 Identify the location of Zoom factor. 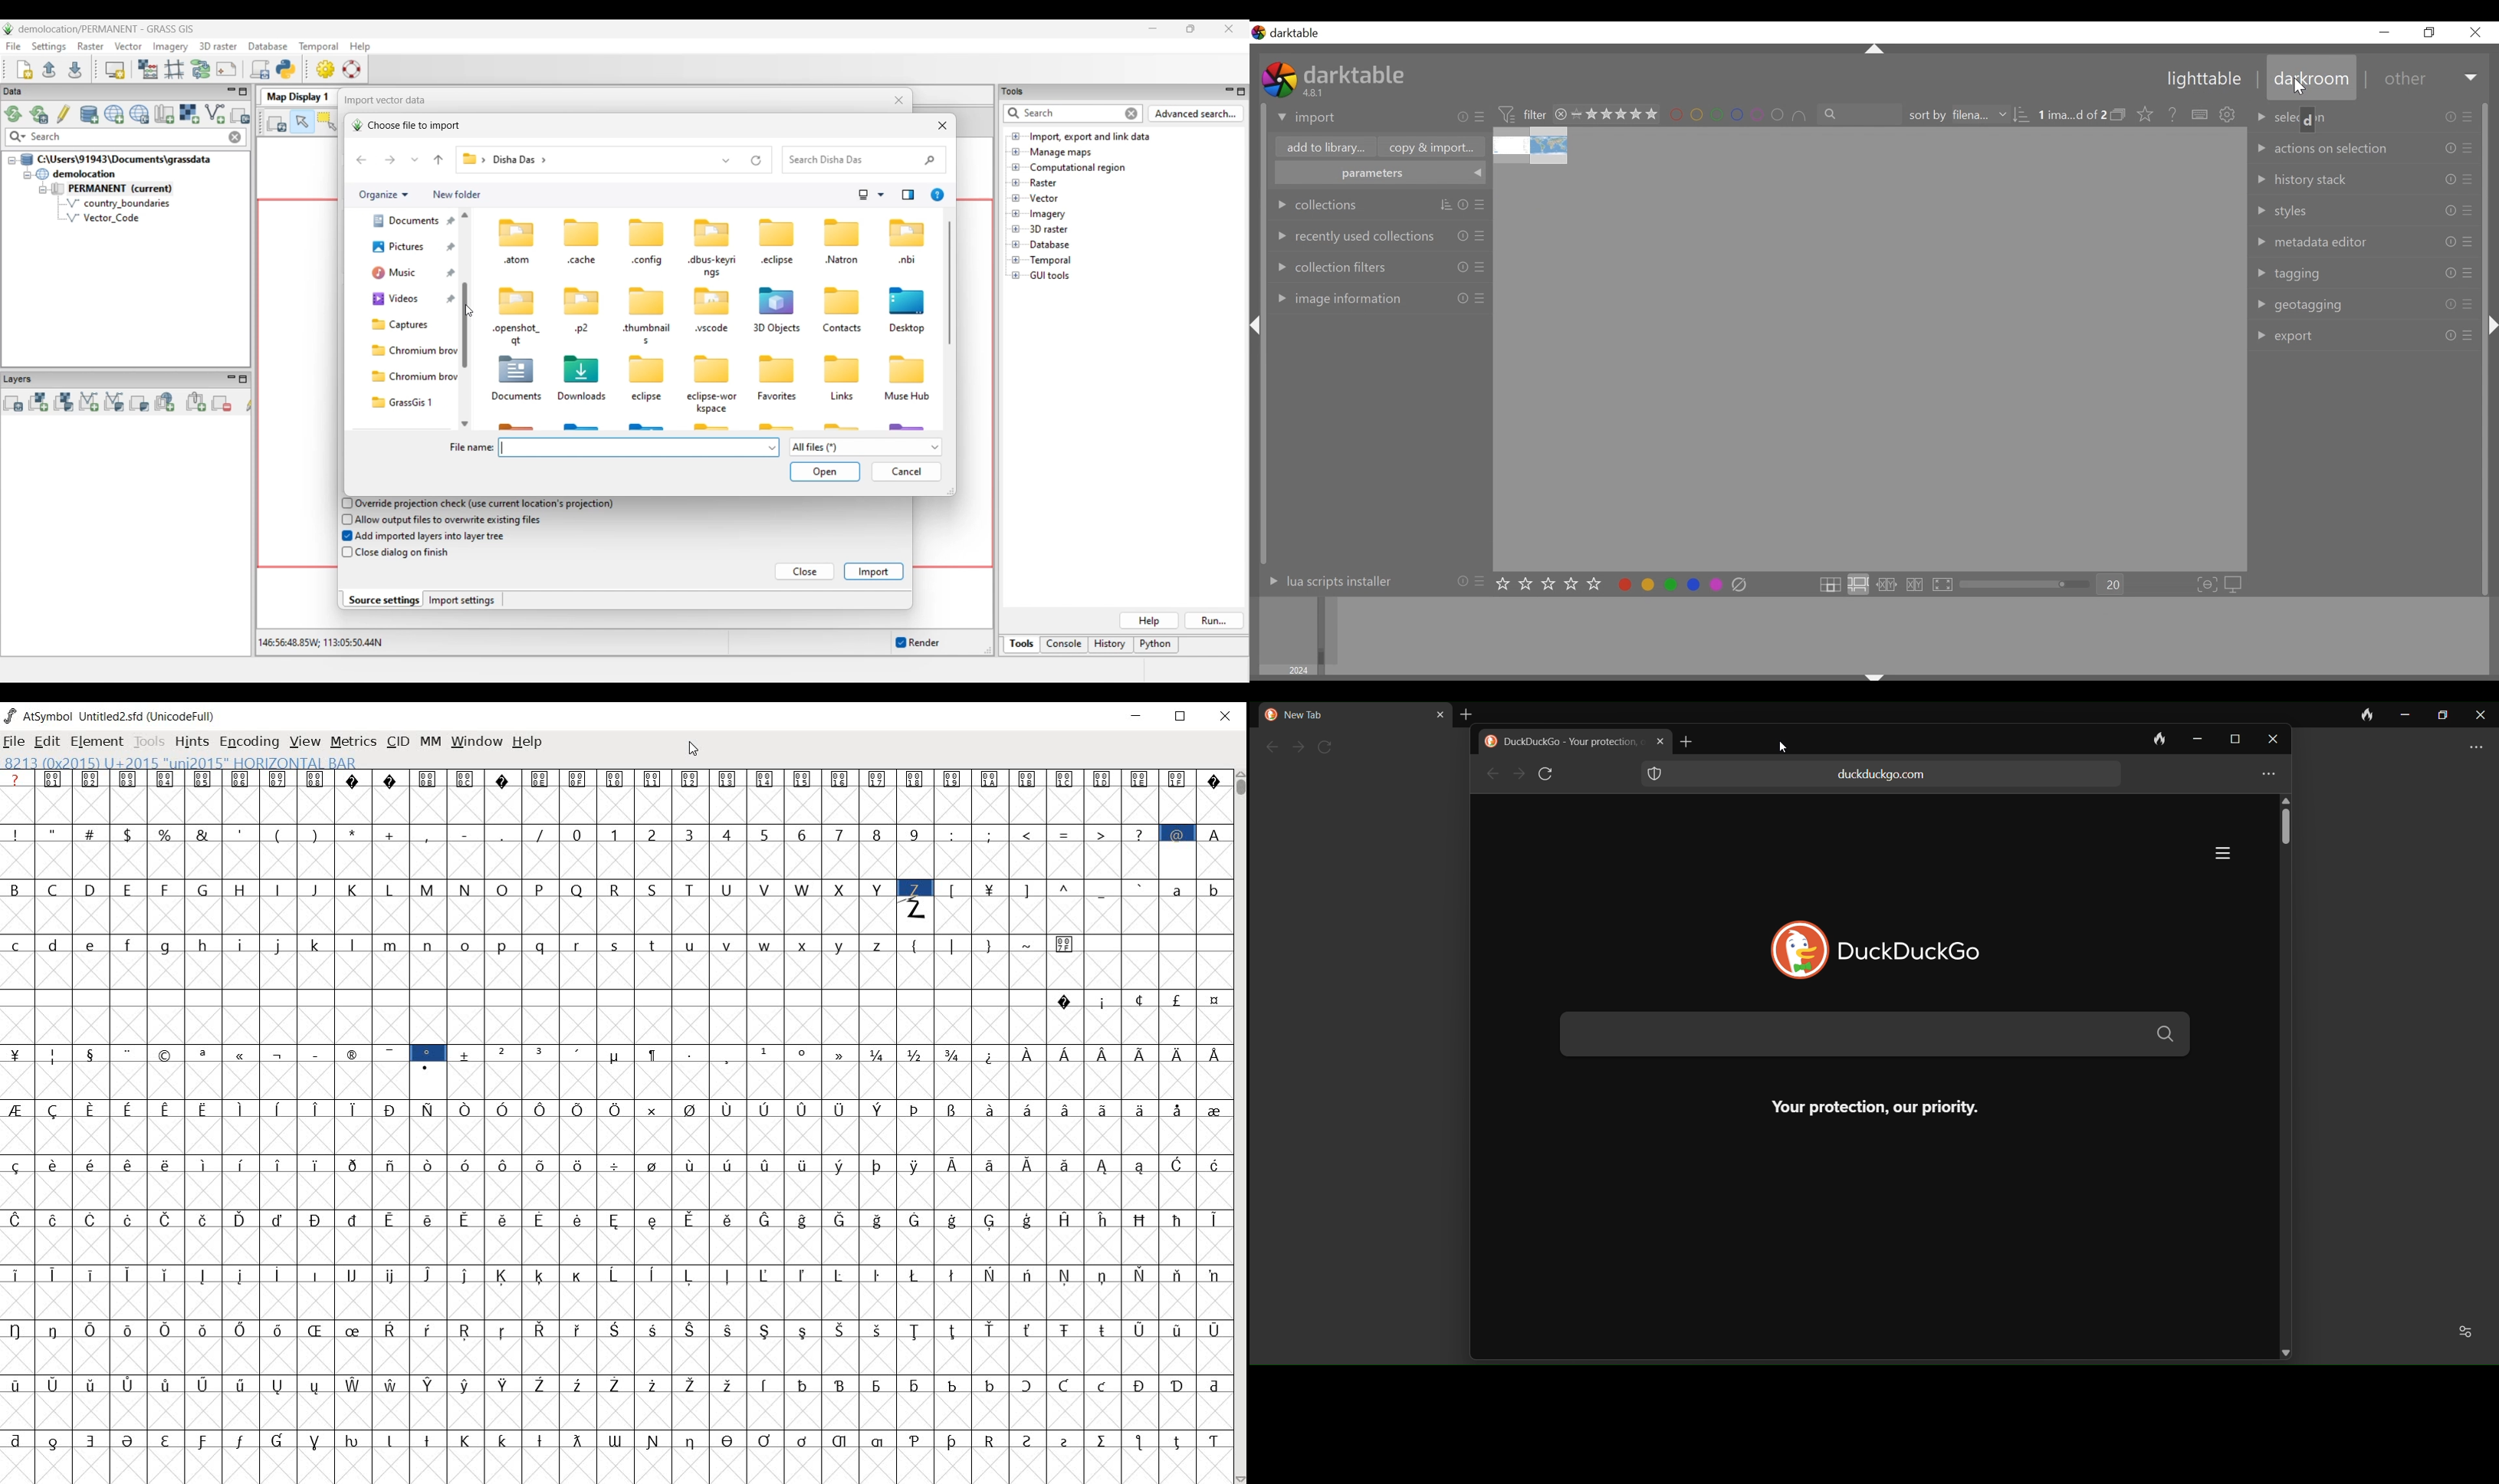
(2112, 585).